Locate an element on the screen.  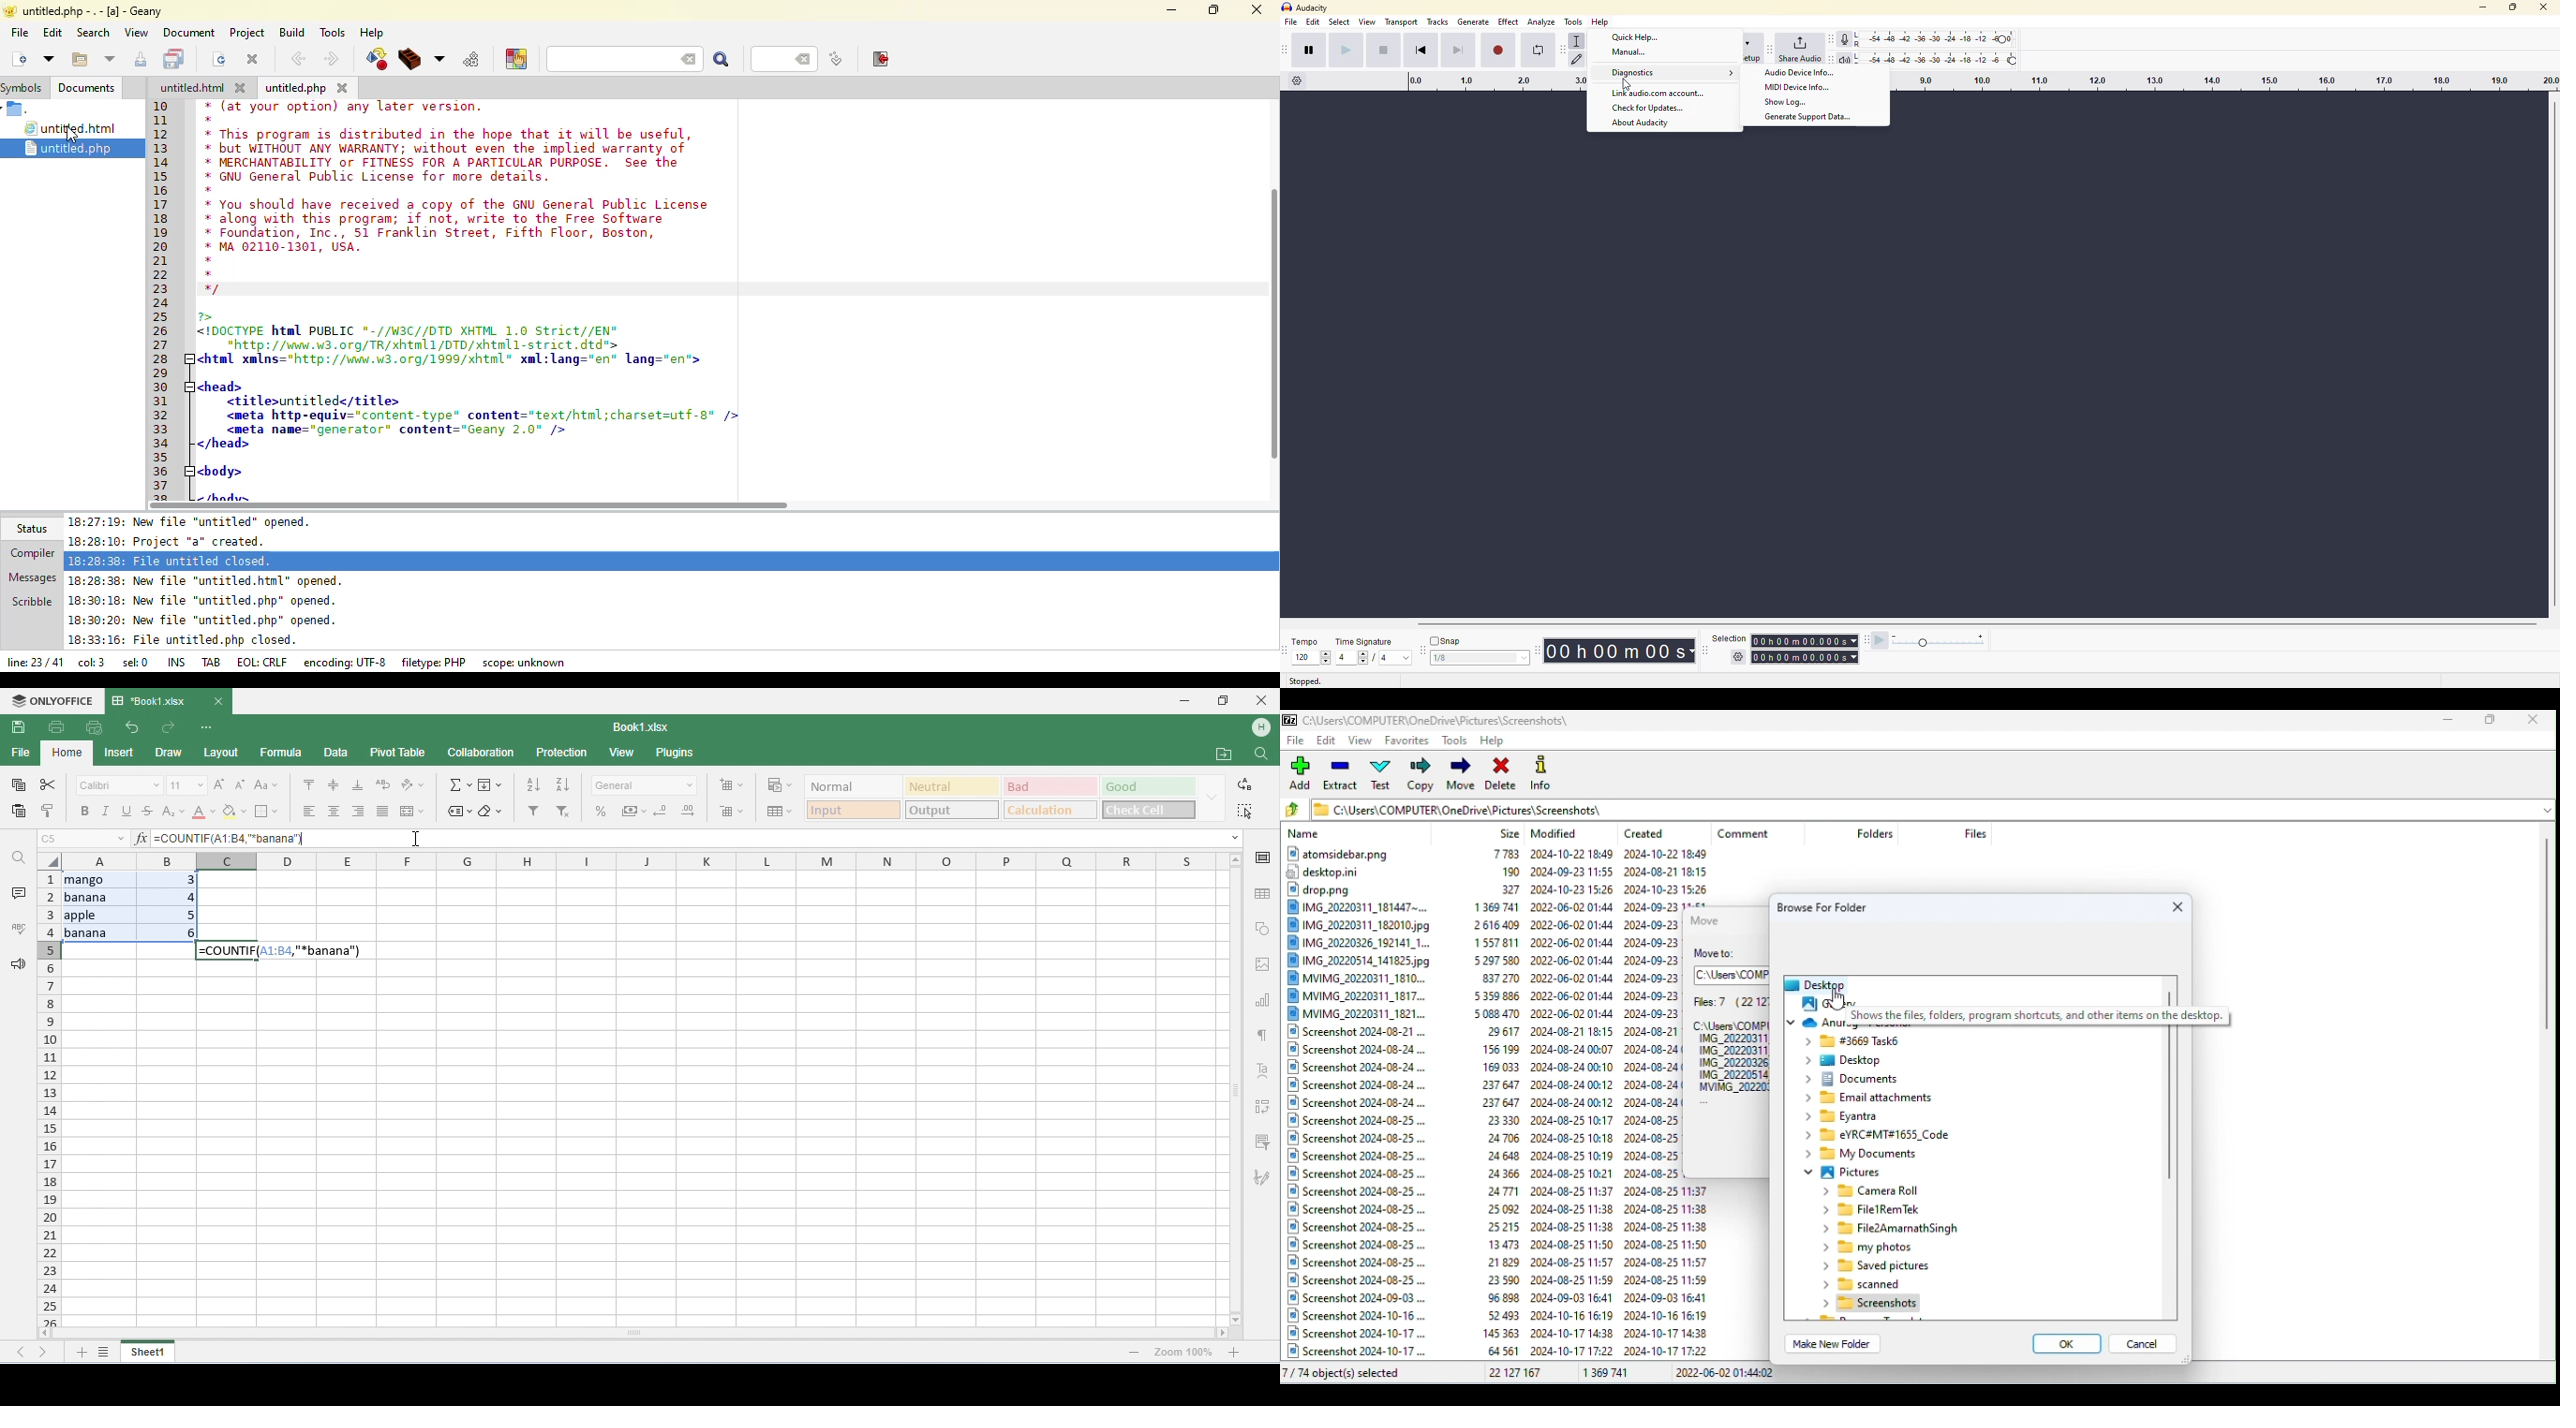
minimize is located at coordinates (2481, 7).